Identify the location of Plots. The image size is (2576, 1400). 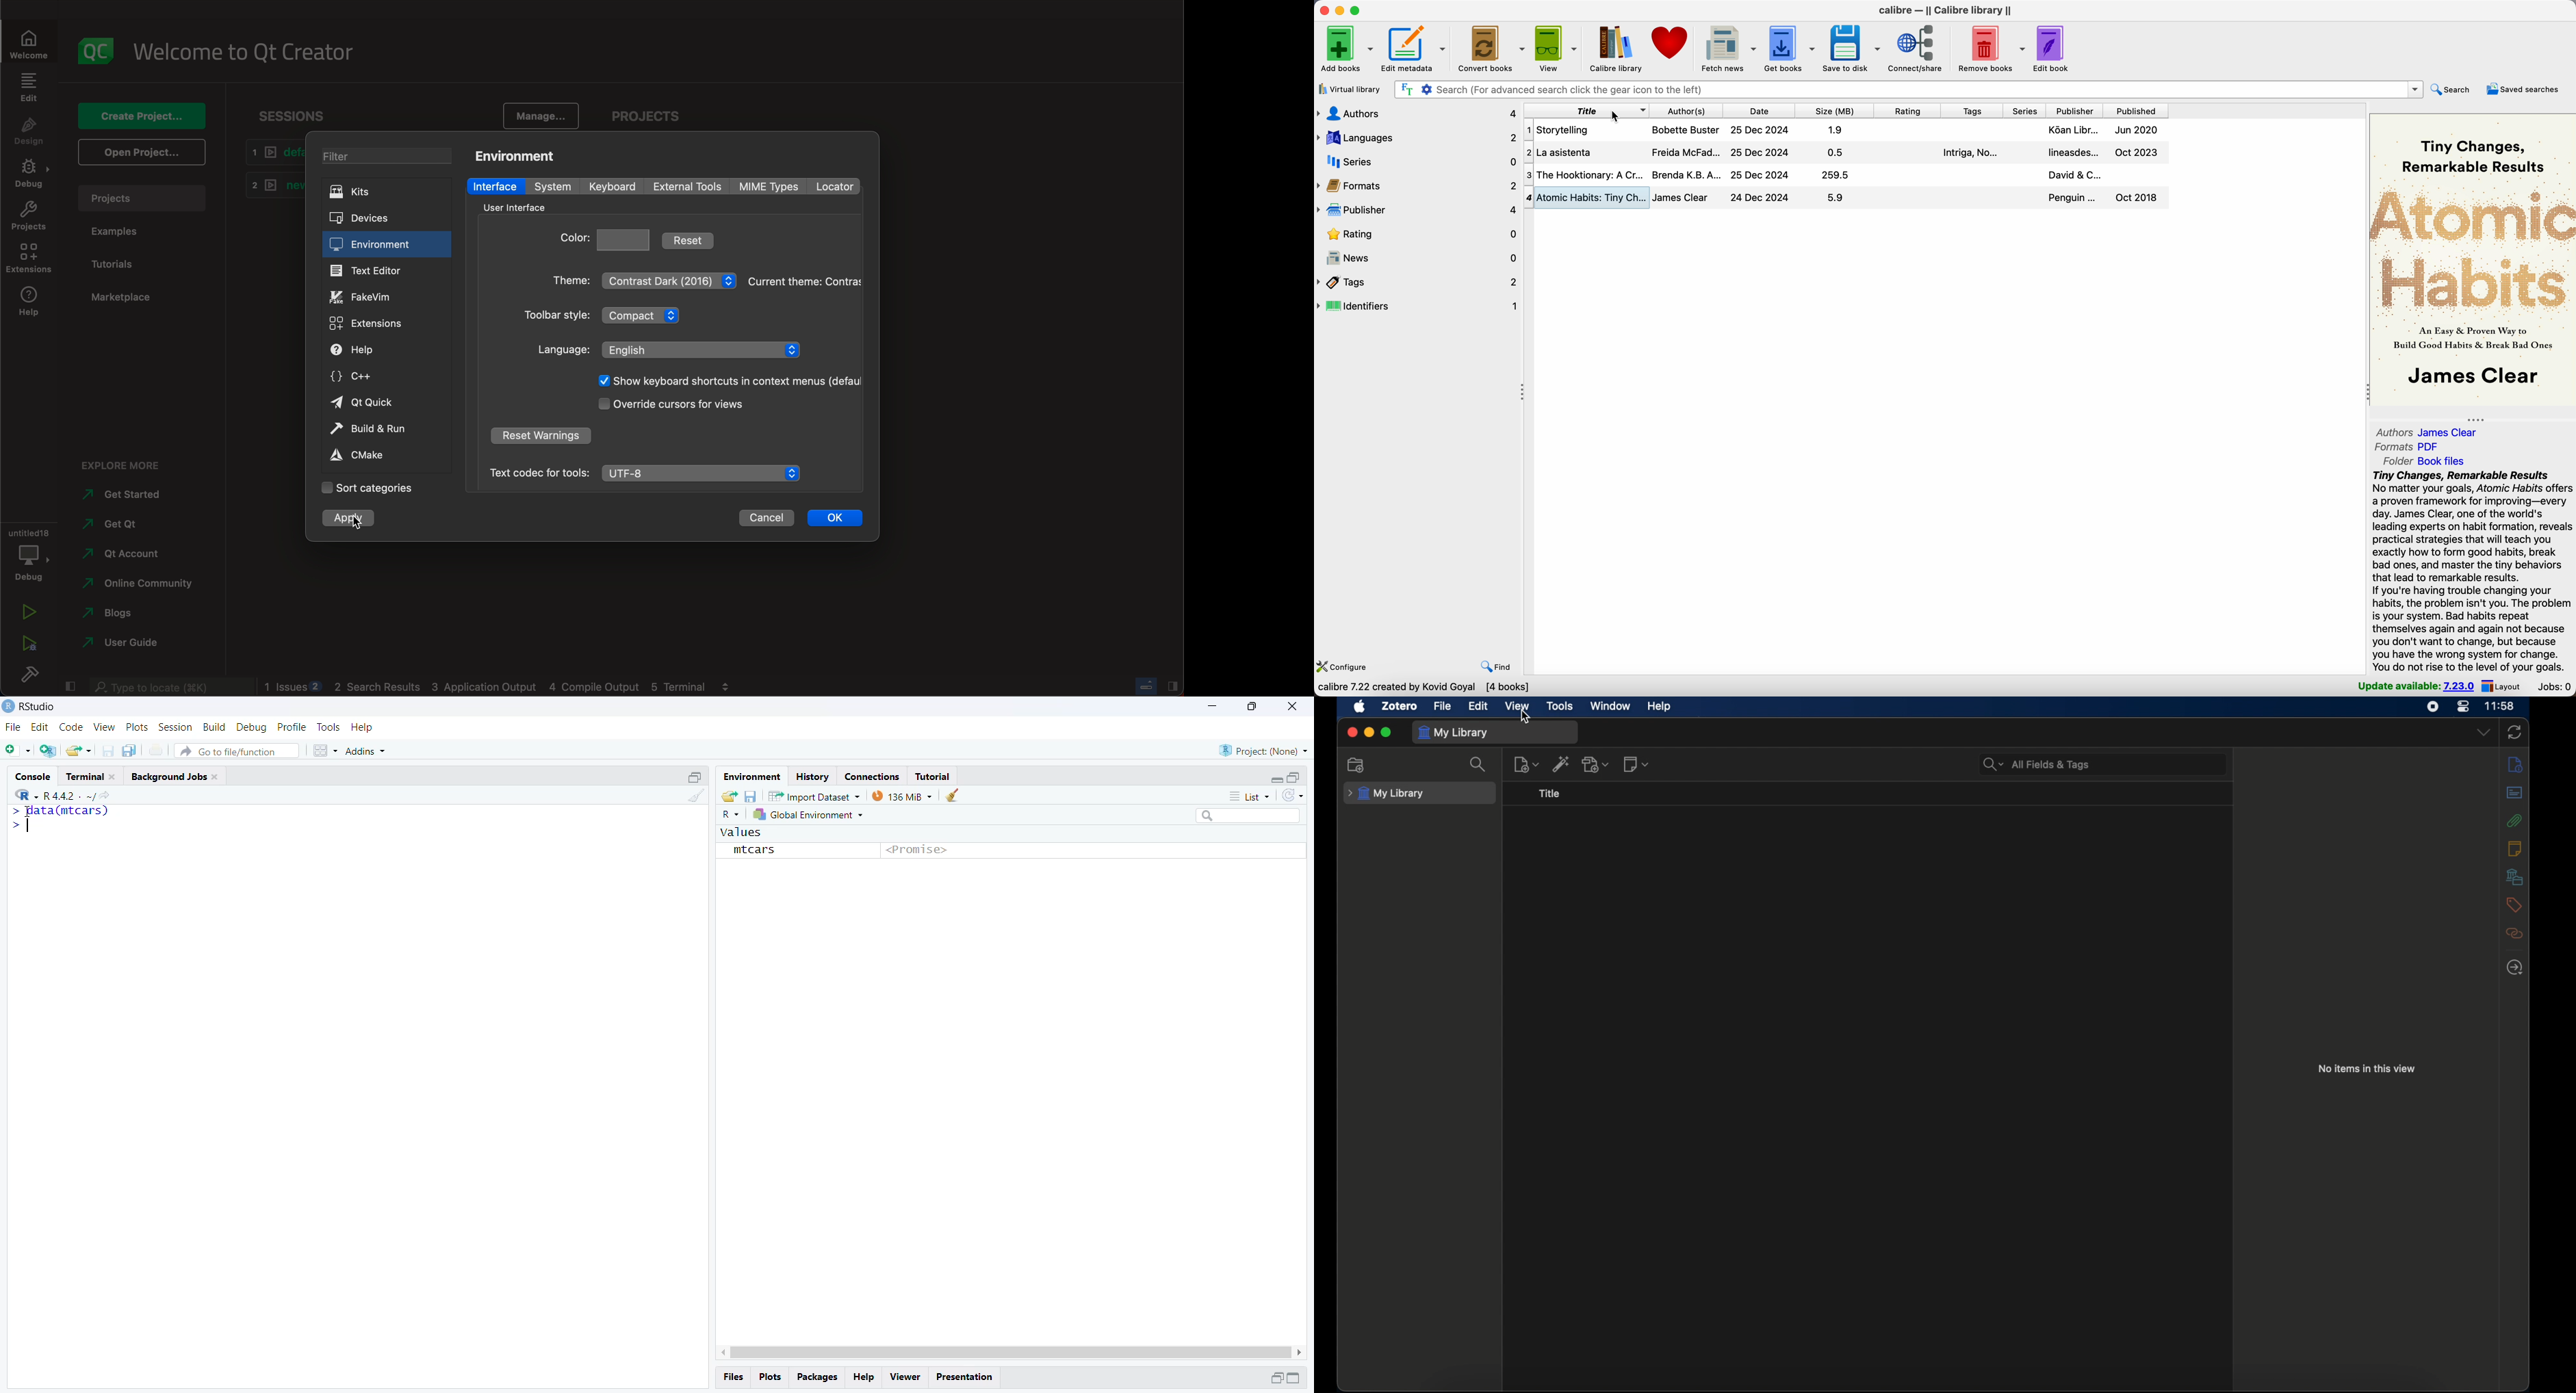
(773, 1378).